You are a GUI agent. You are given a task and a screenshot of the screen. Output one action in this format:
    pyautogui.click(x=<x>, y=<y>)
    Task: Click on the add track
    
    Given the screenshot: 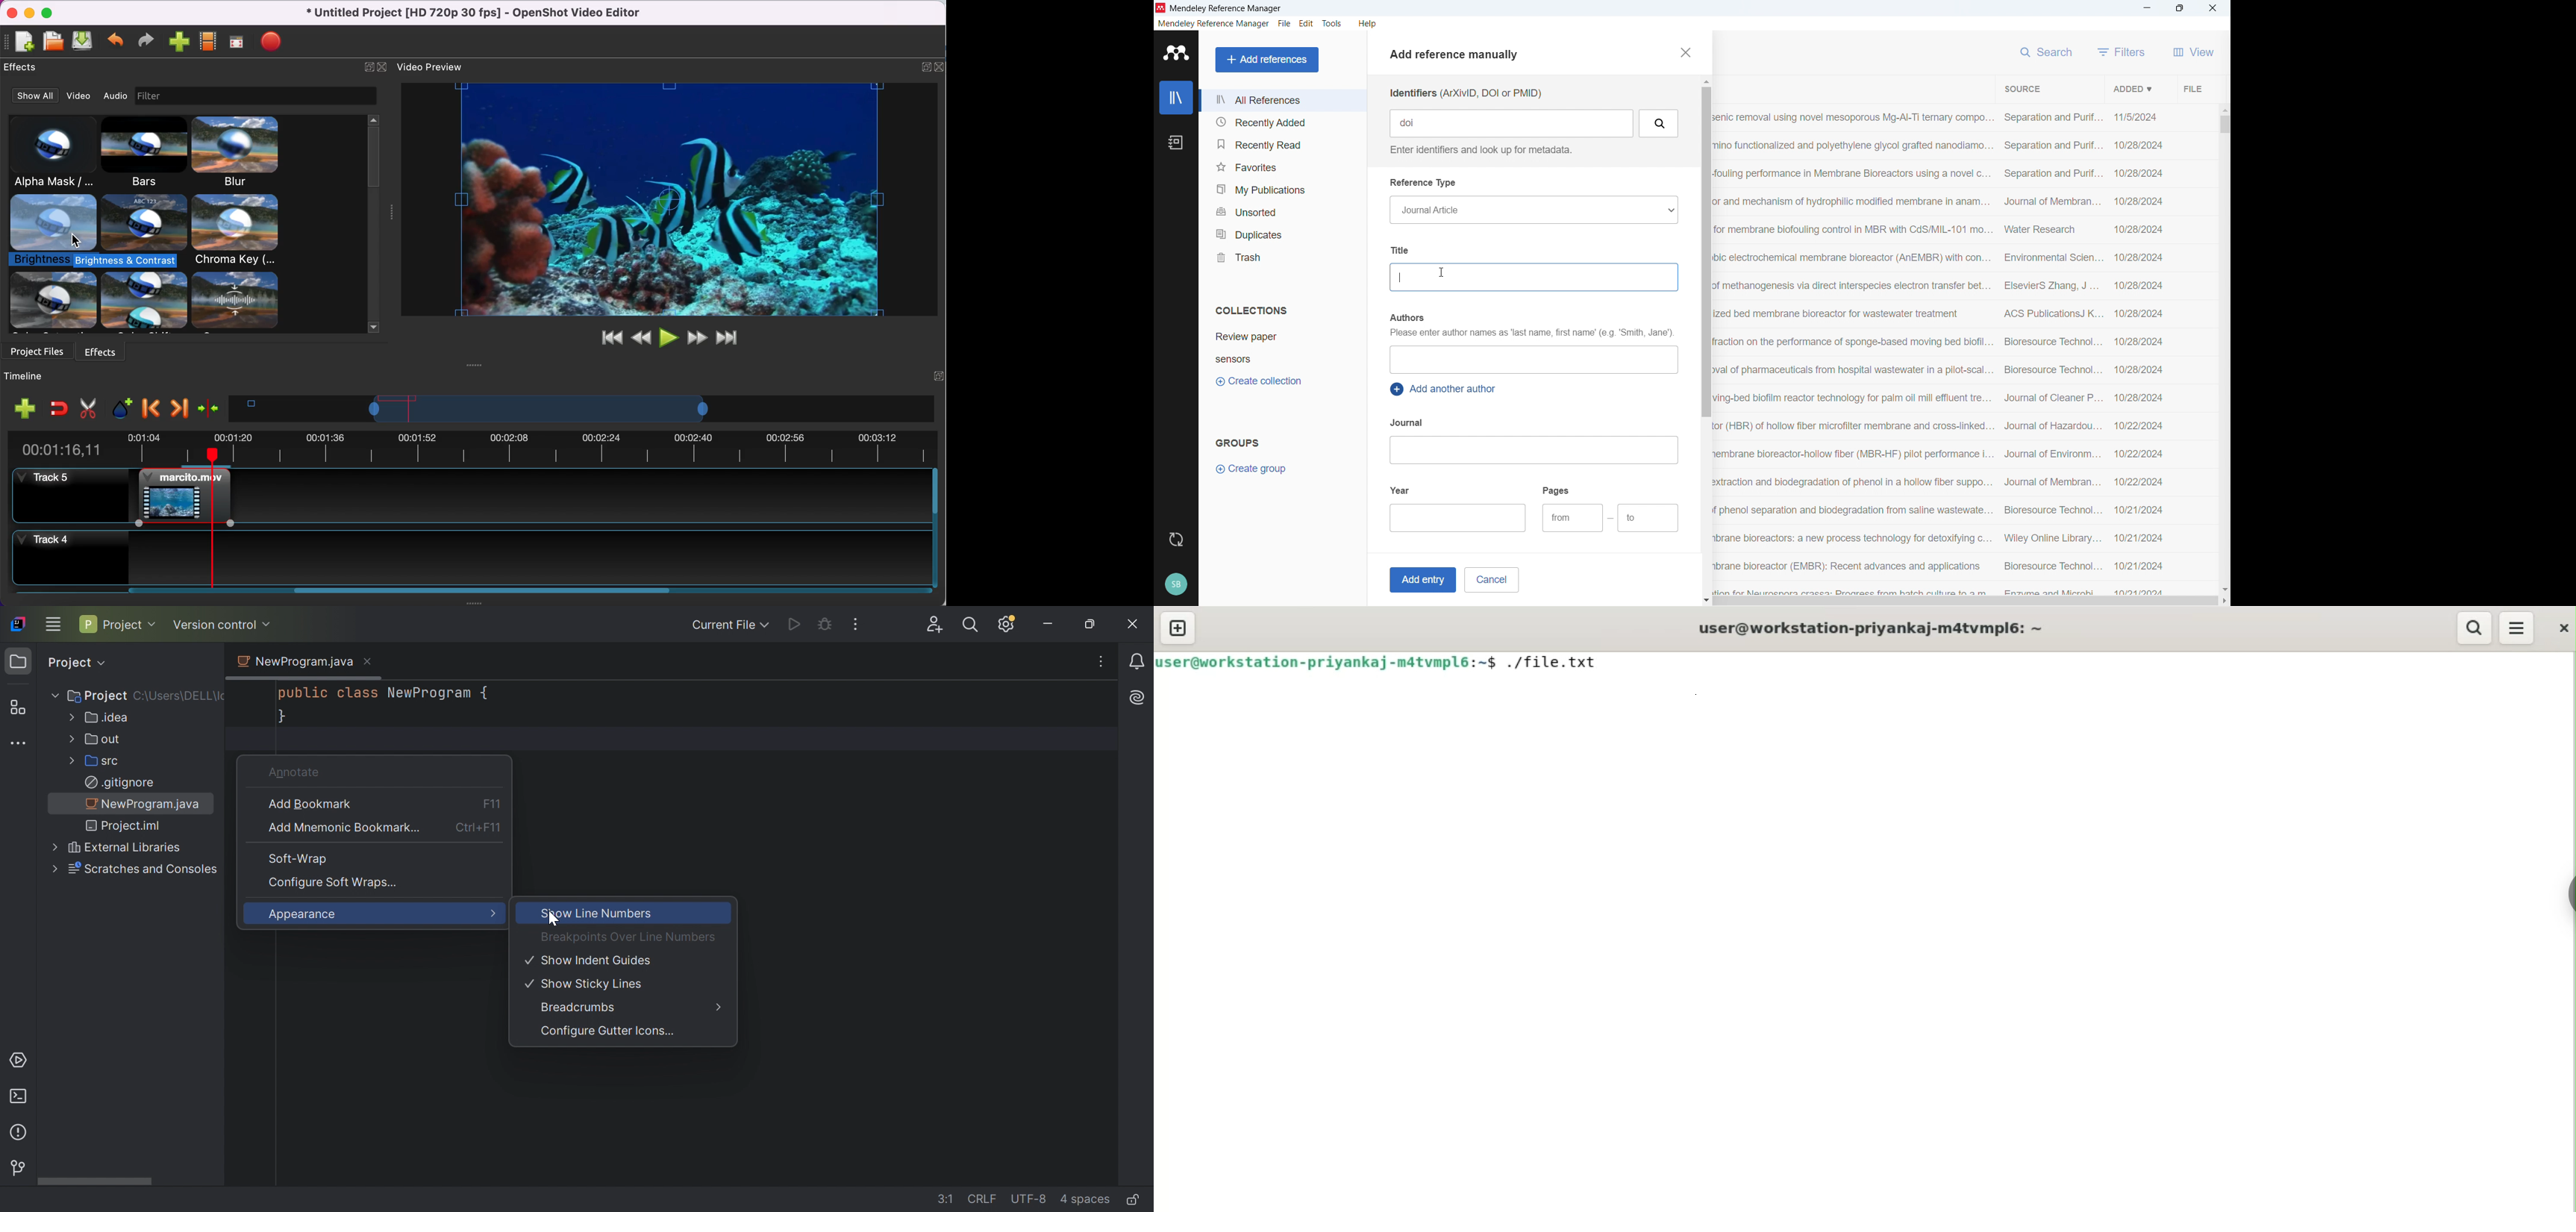 What is the action you would take?
    pyautogui.click(x=22, y=411)
    